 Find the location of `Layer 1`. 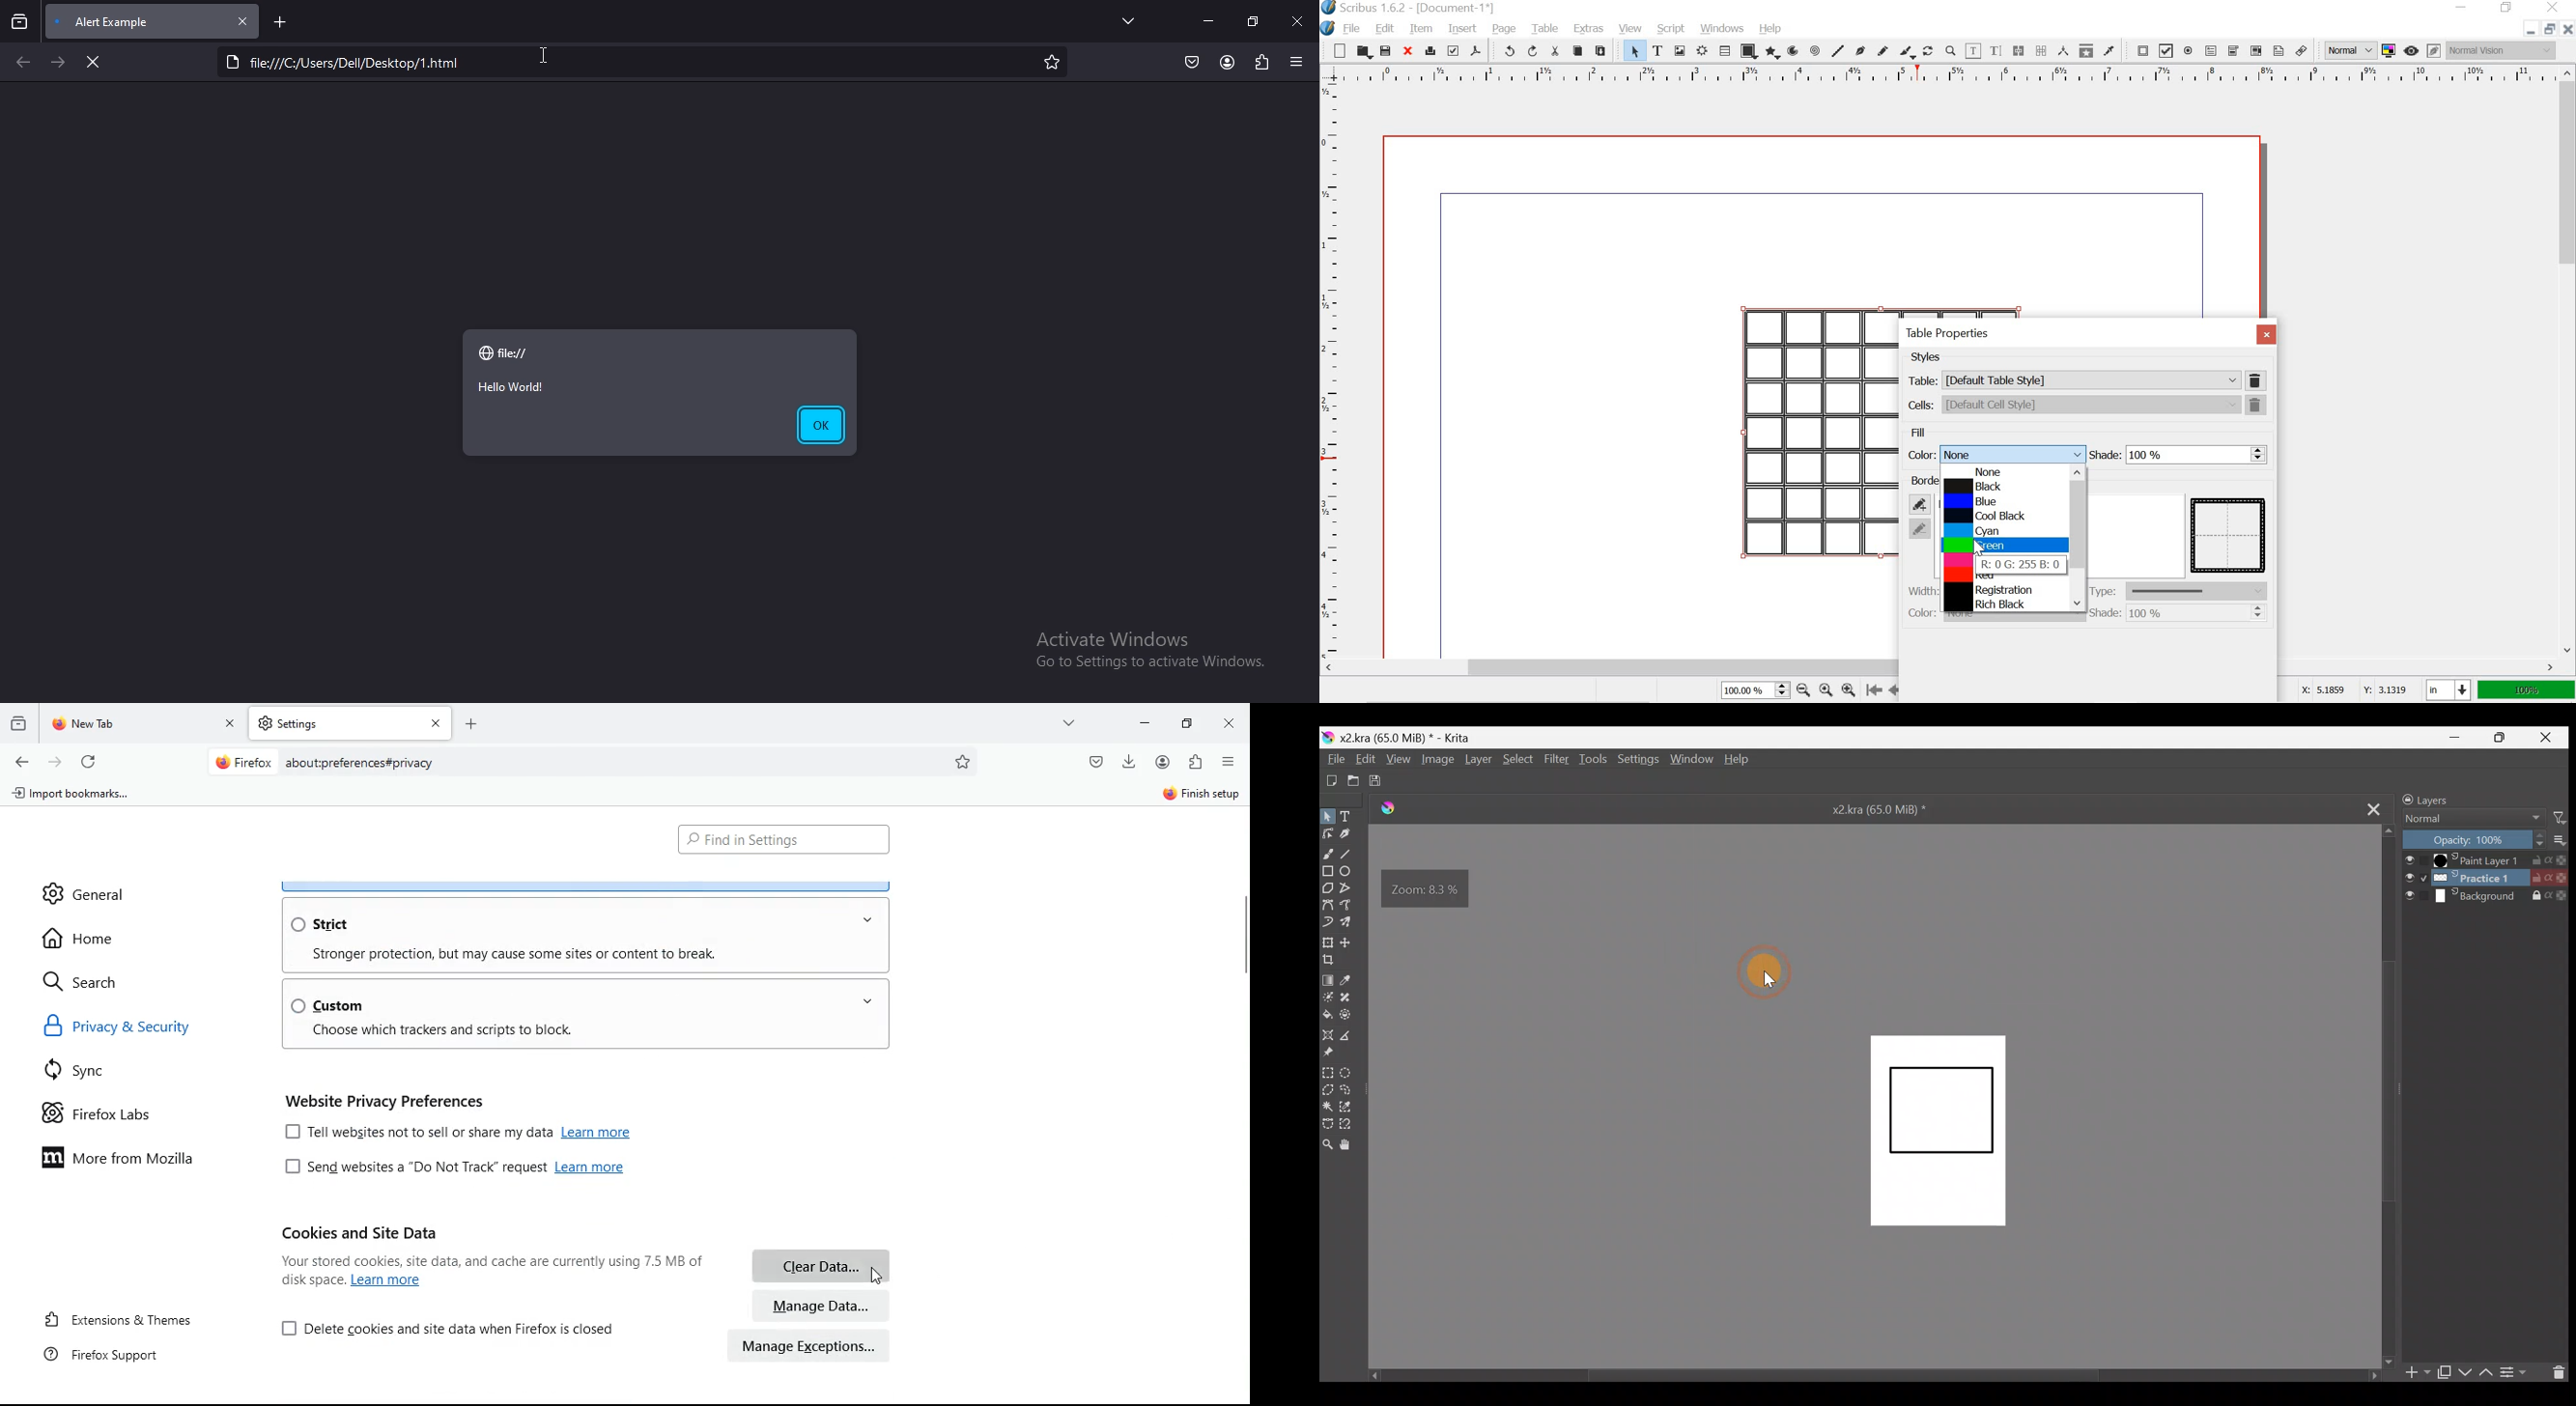

Layer 1 is located at coordinates (2485, 861).